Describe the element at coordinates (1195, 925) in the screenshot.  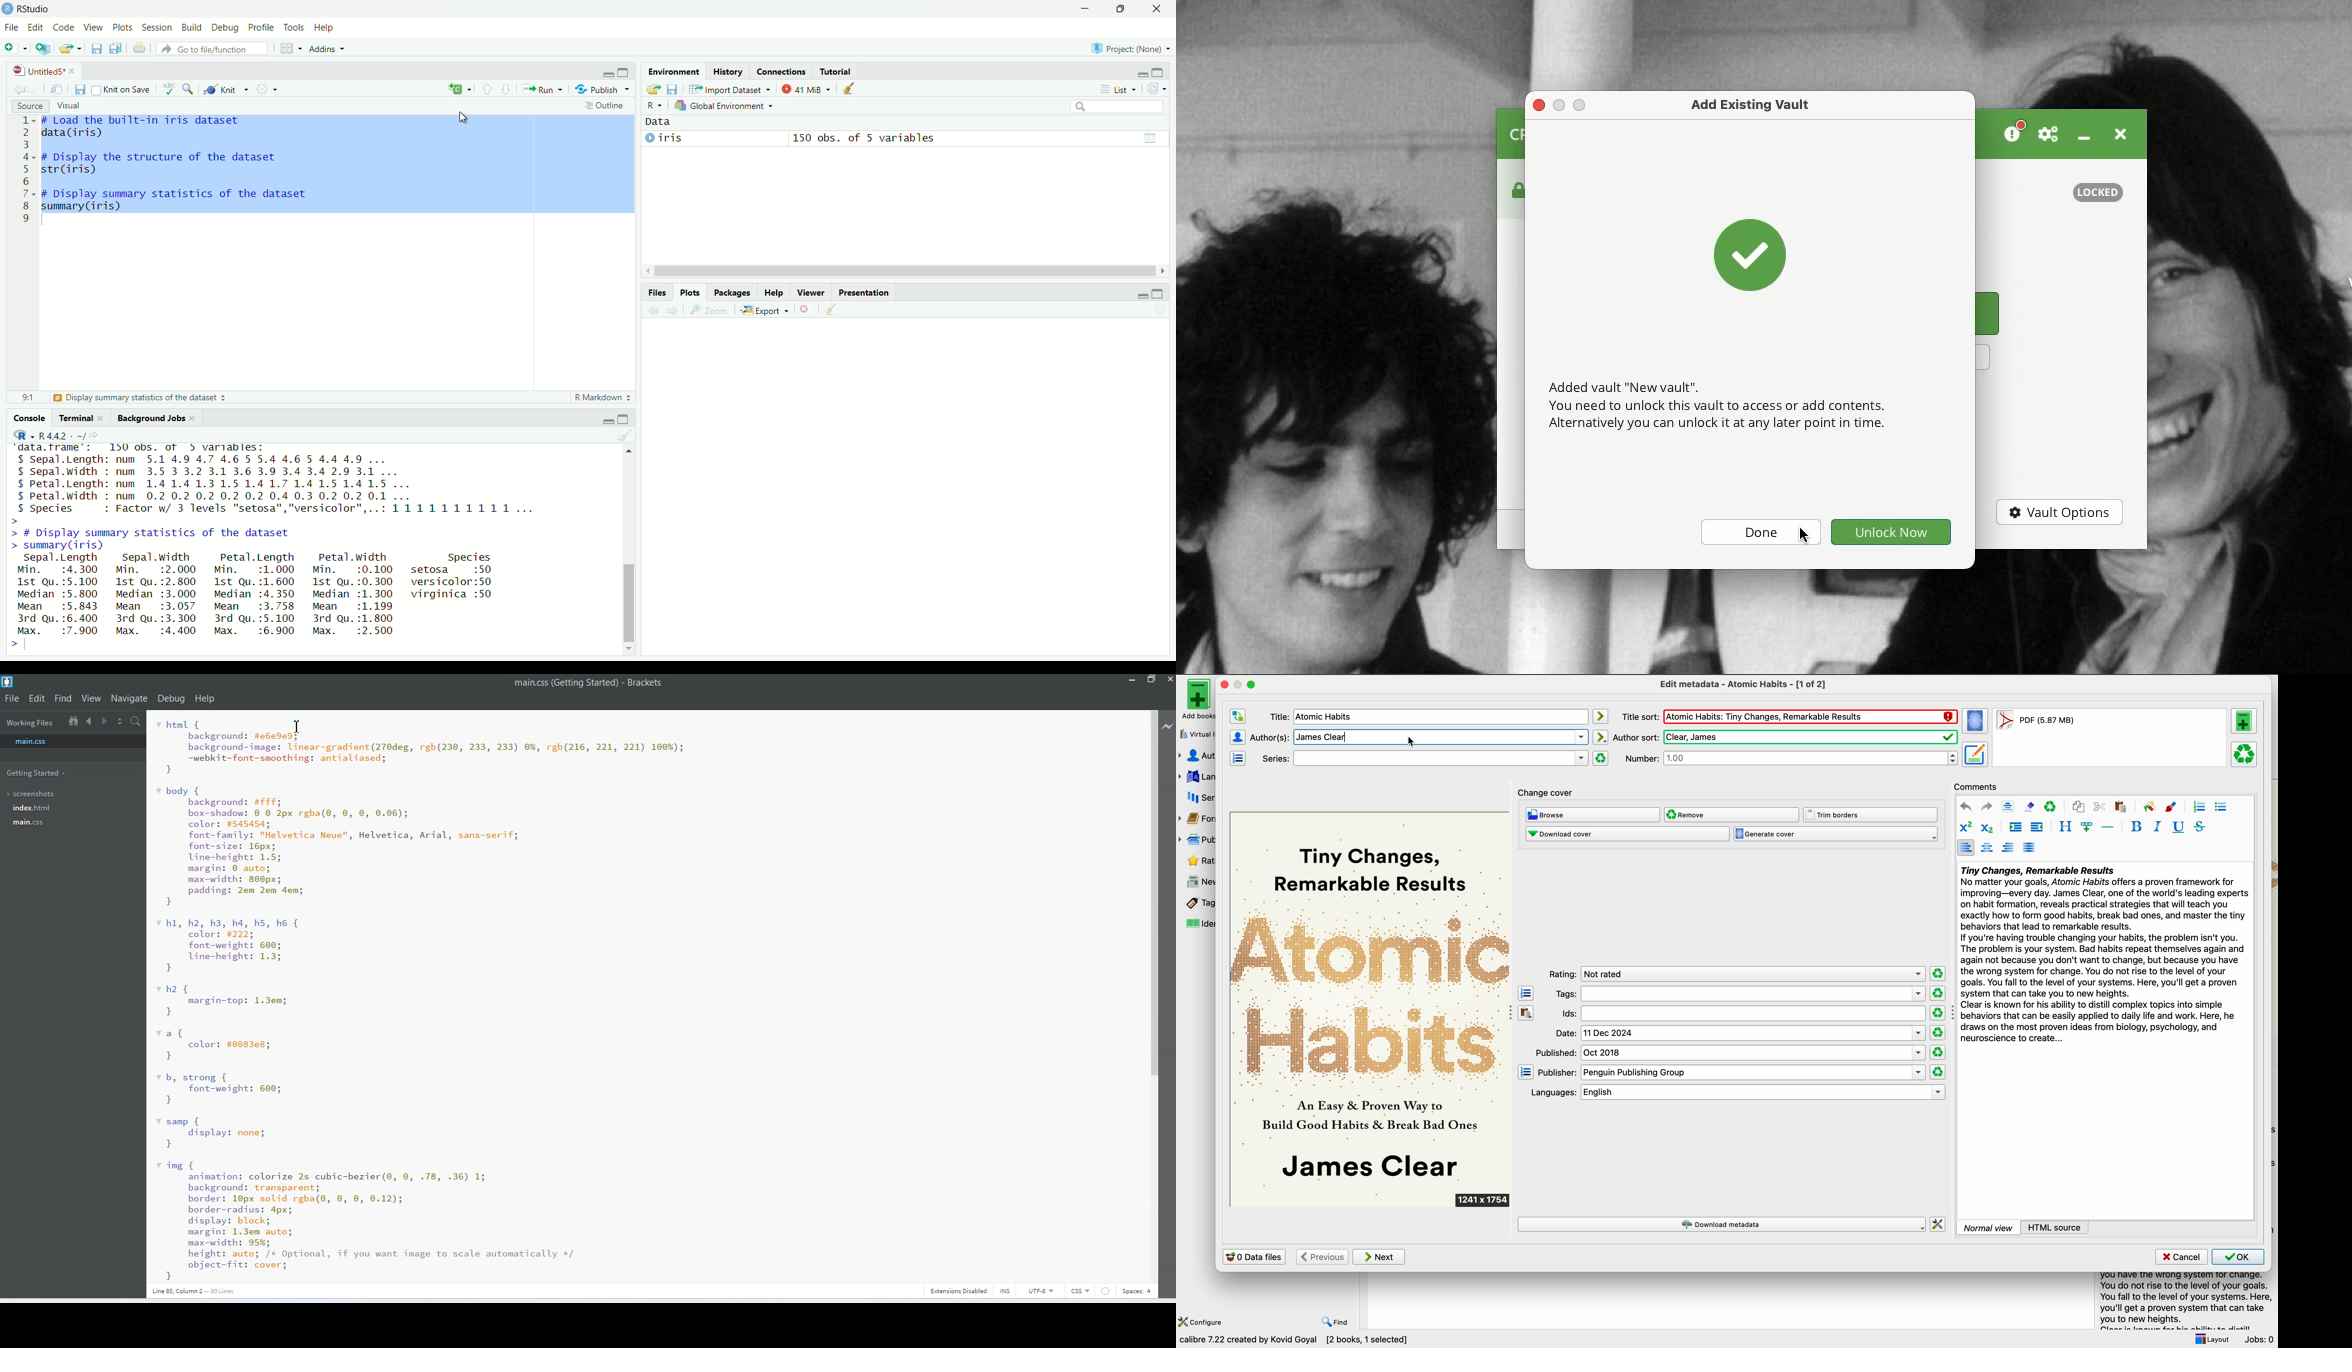
I see `identifiers` at that location.